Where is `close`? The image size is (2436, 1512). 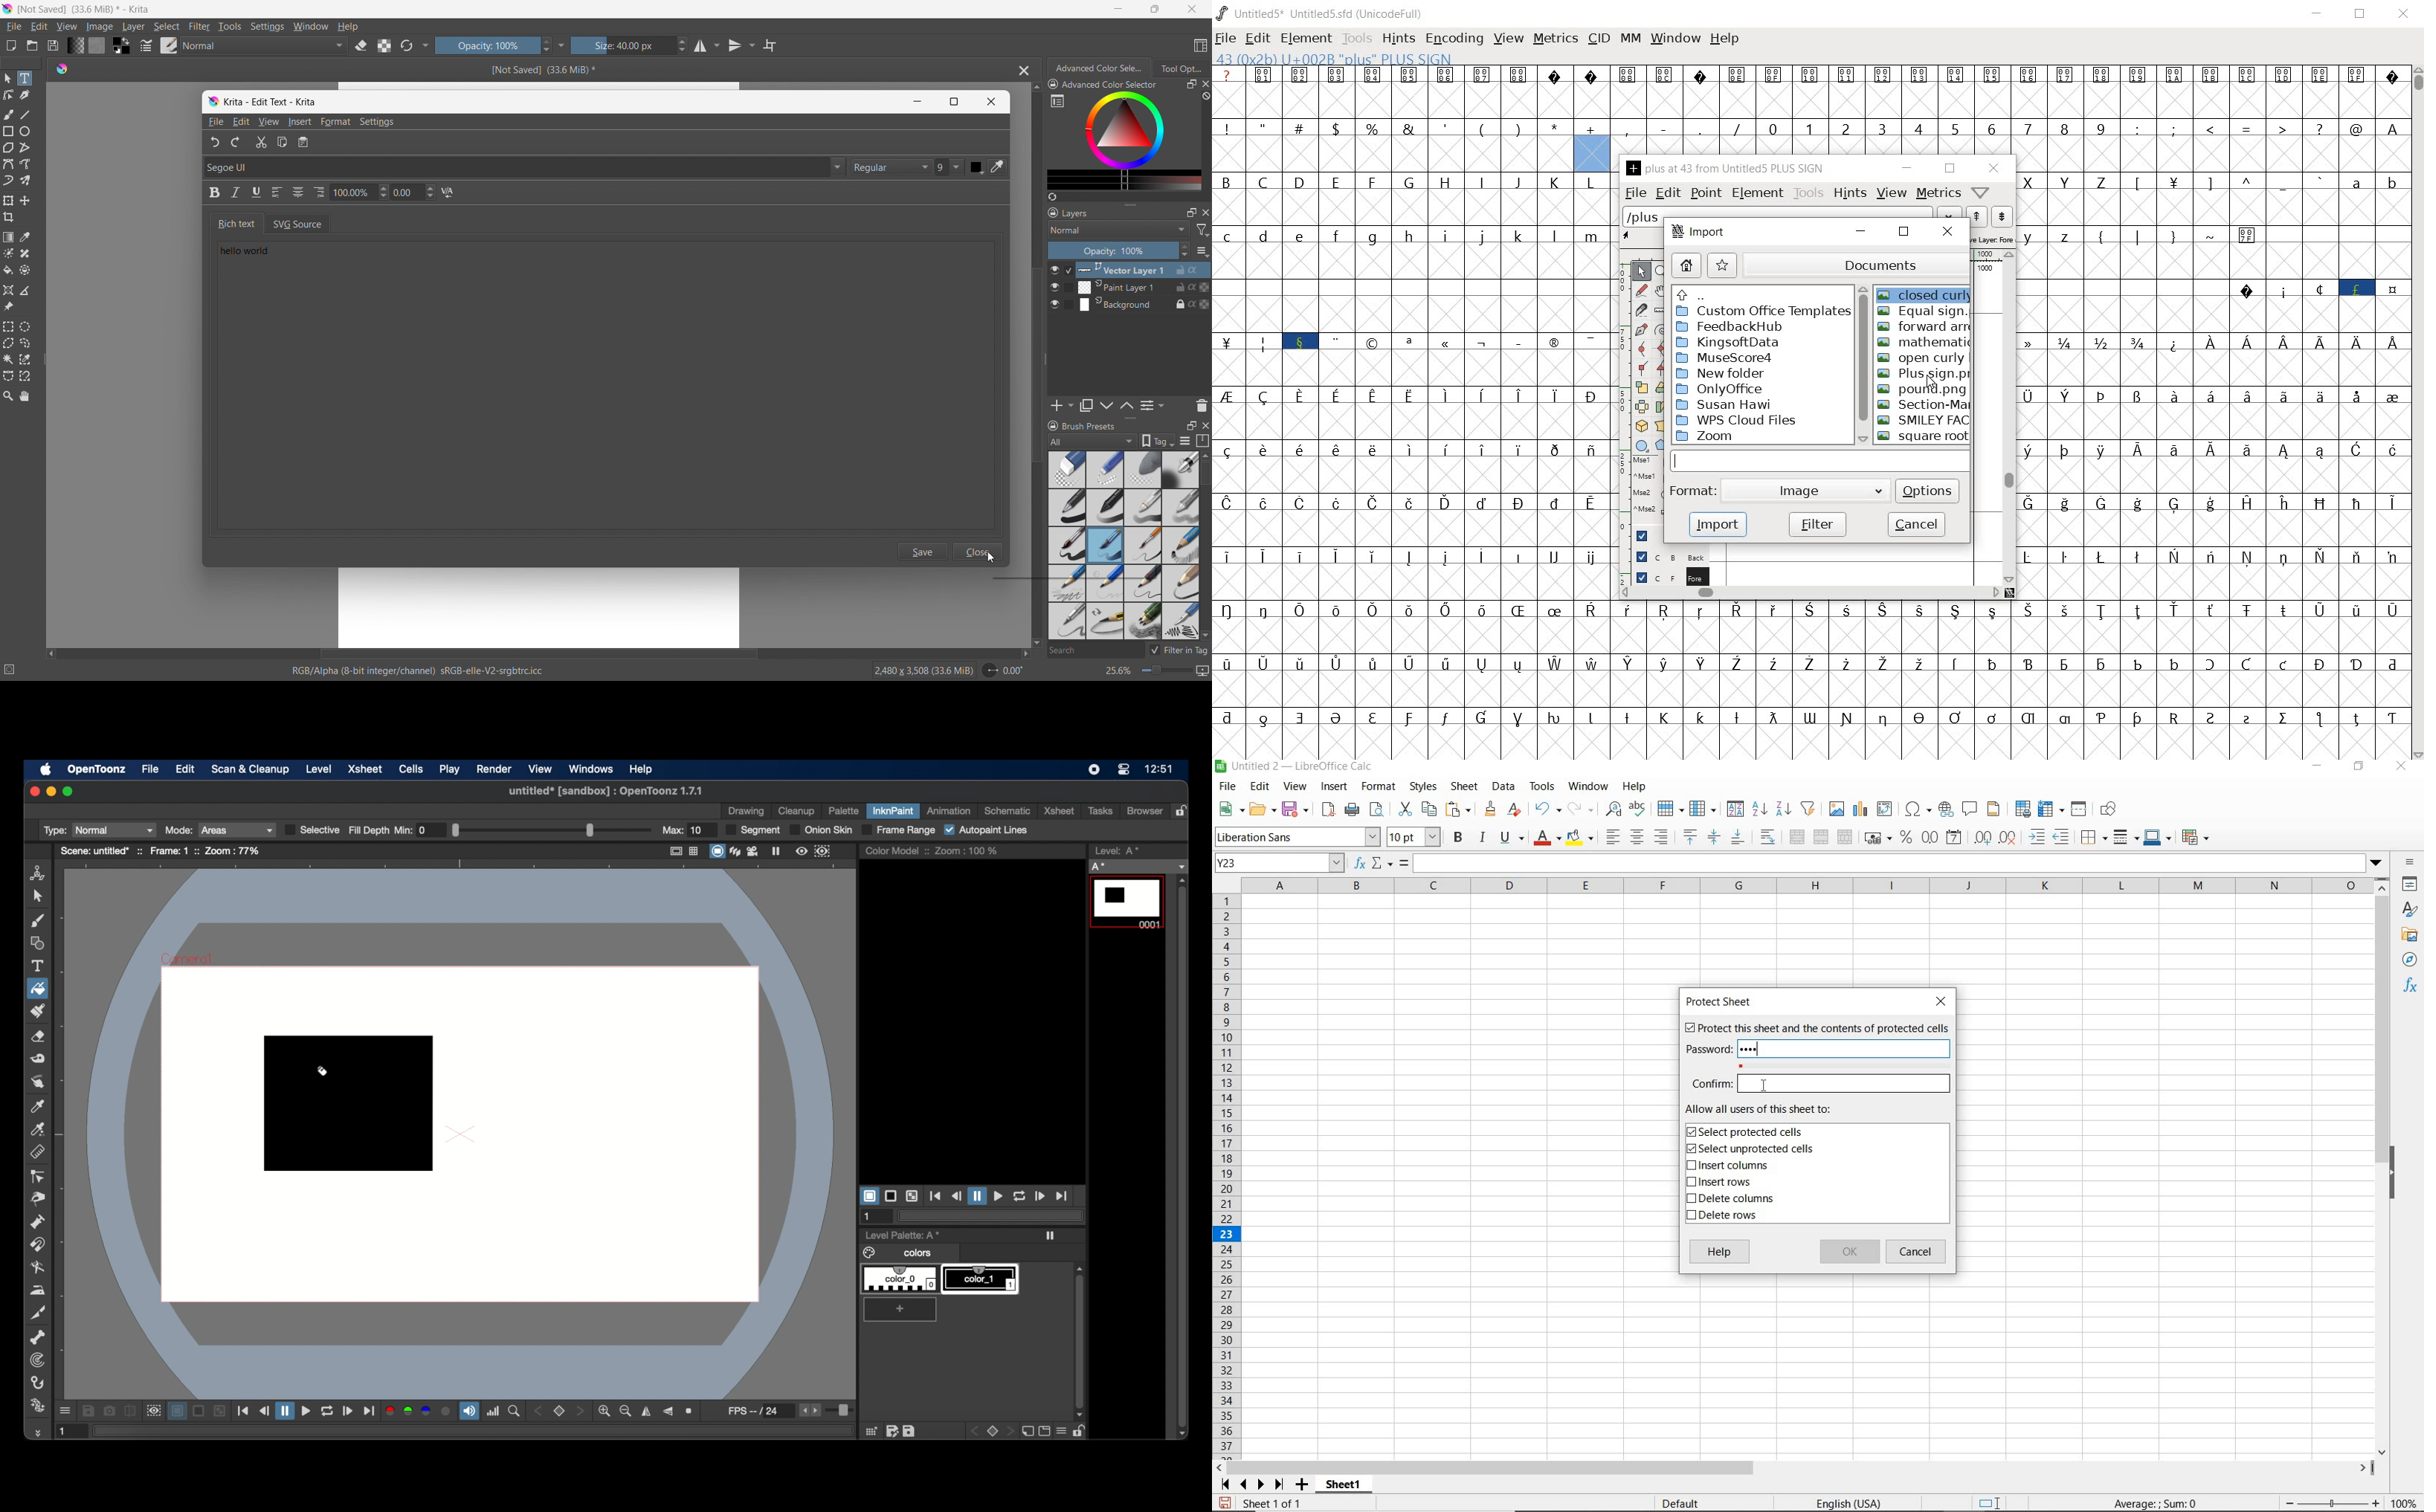
close is located at coordinates (1995, 167).